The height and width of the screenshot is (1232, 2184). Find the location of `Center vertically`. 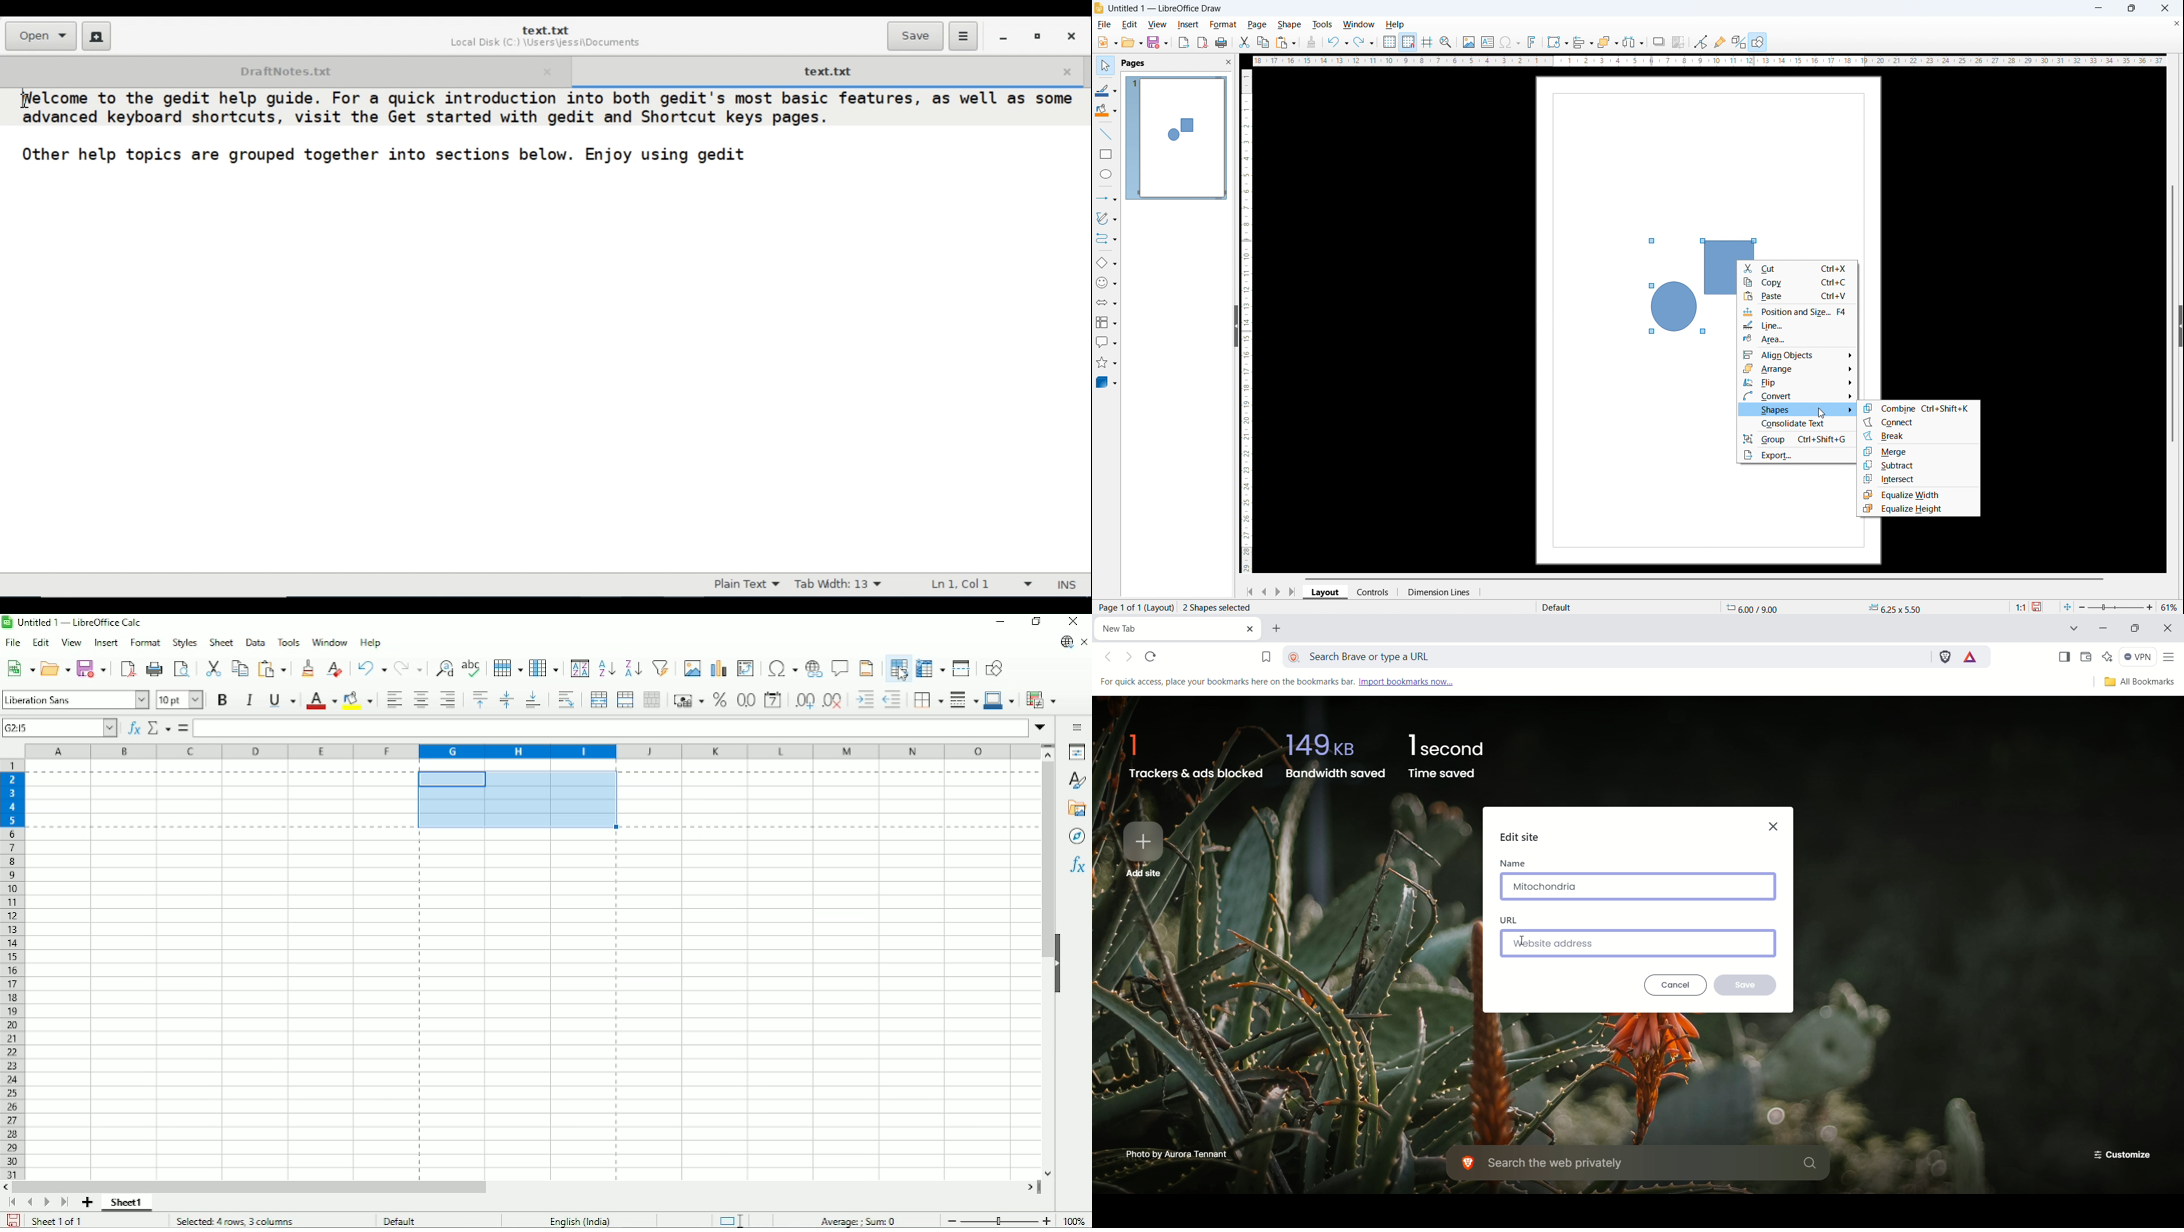

Center vertically is located at coordinates (506, 700).